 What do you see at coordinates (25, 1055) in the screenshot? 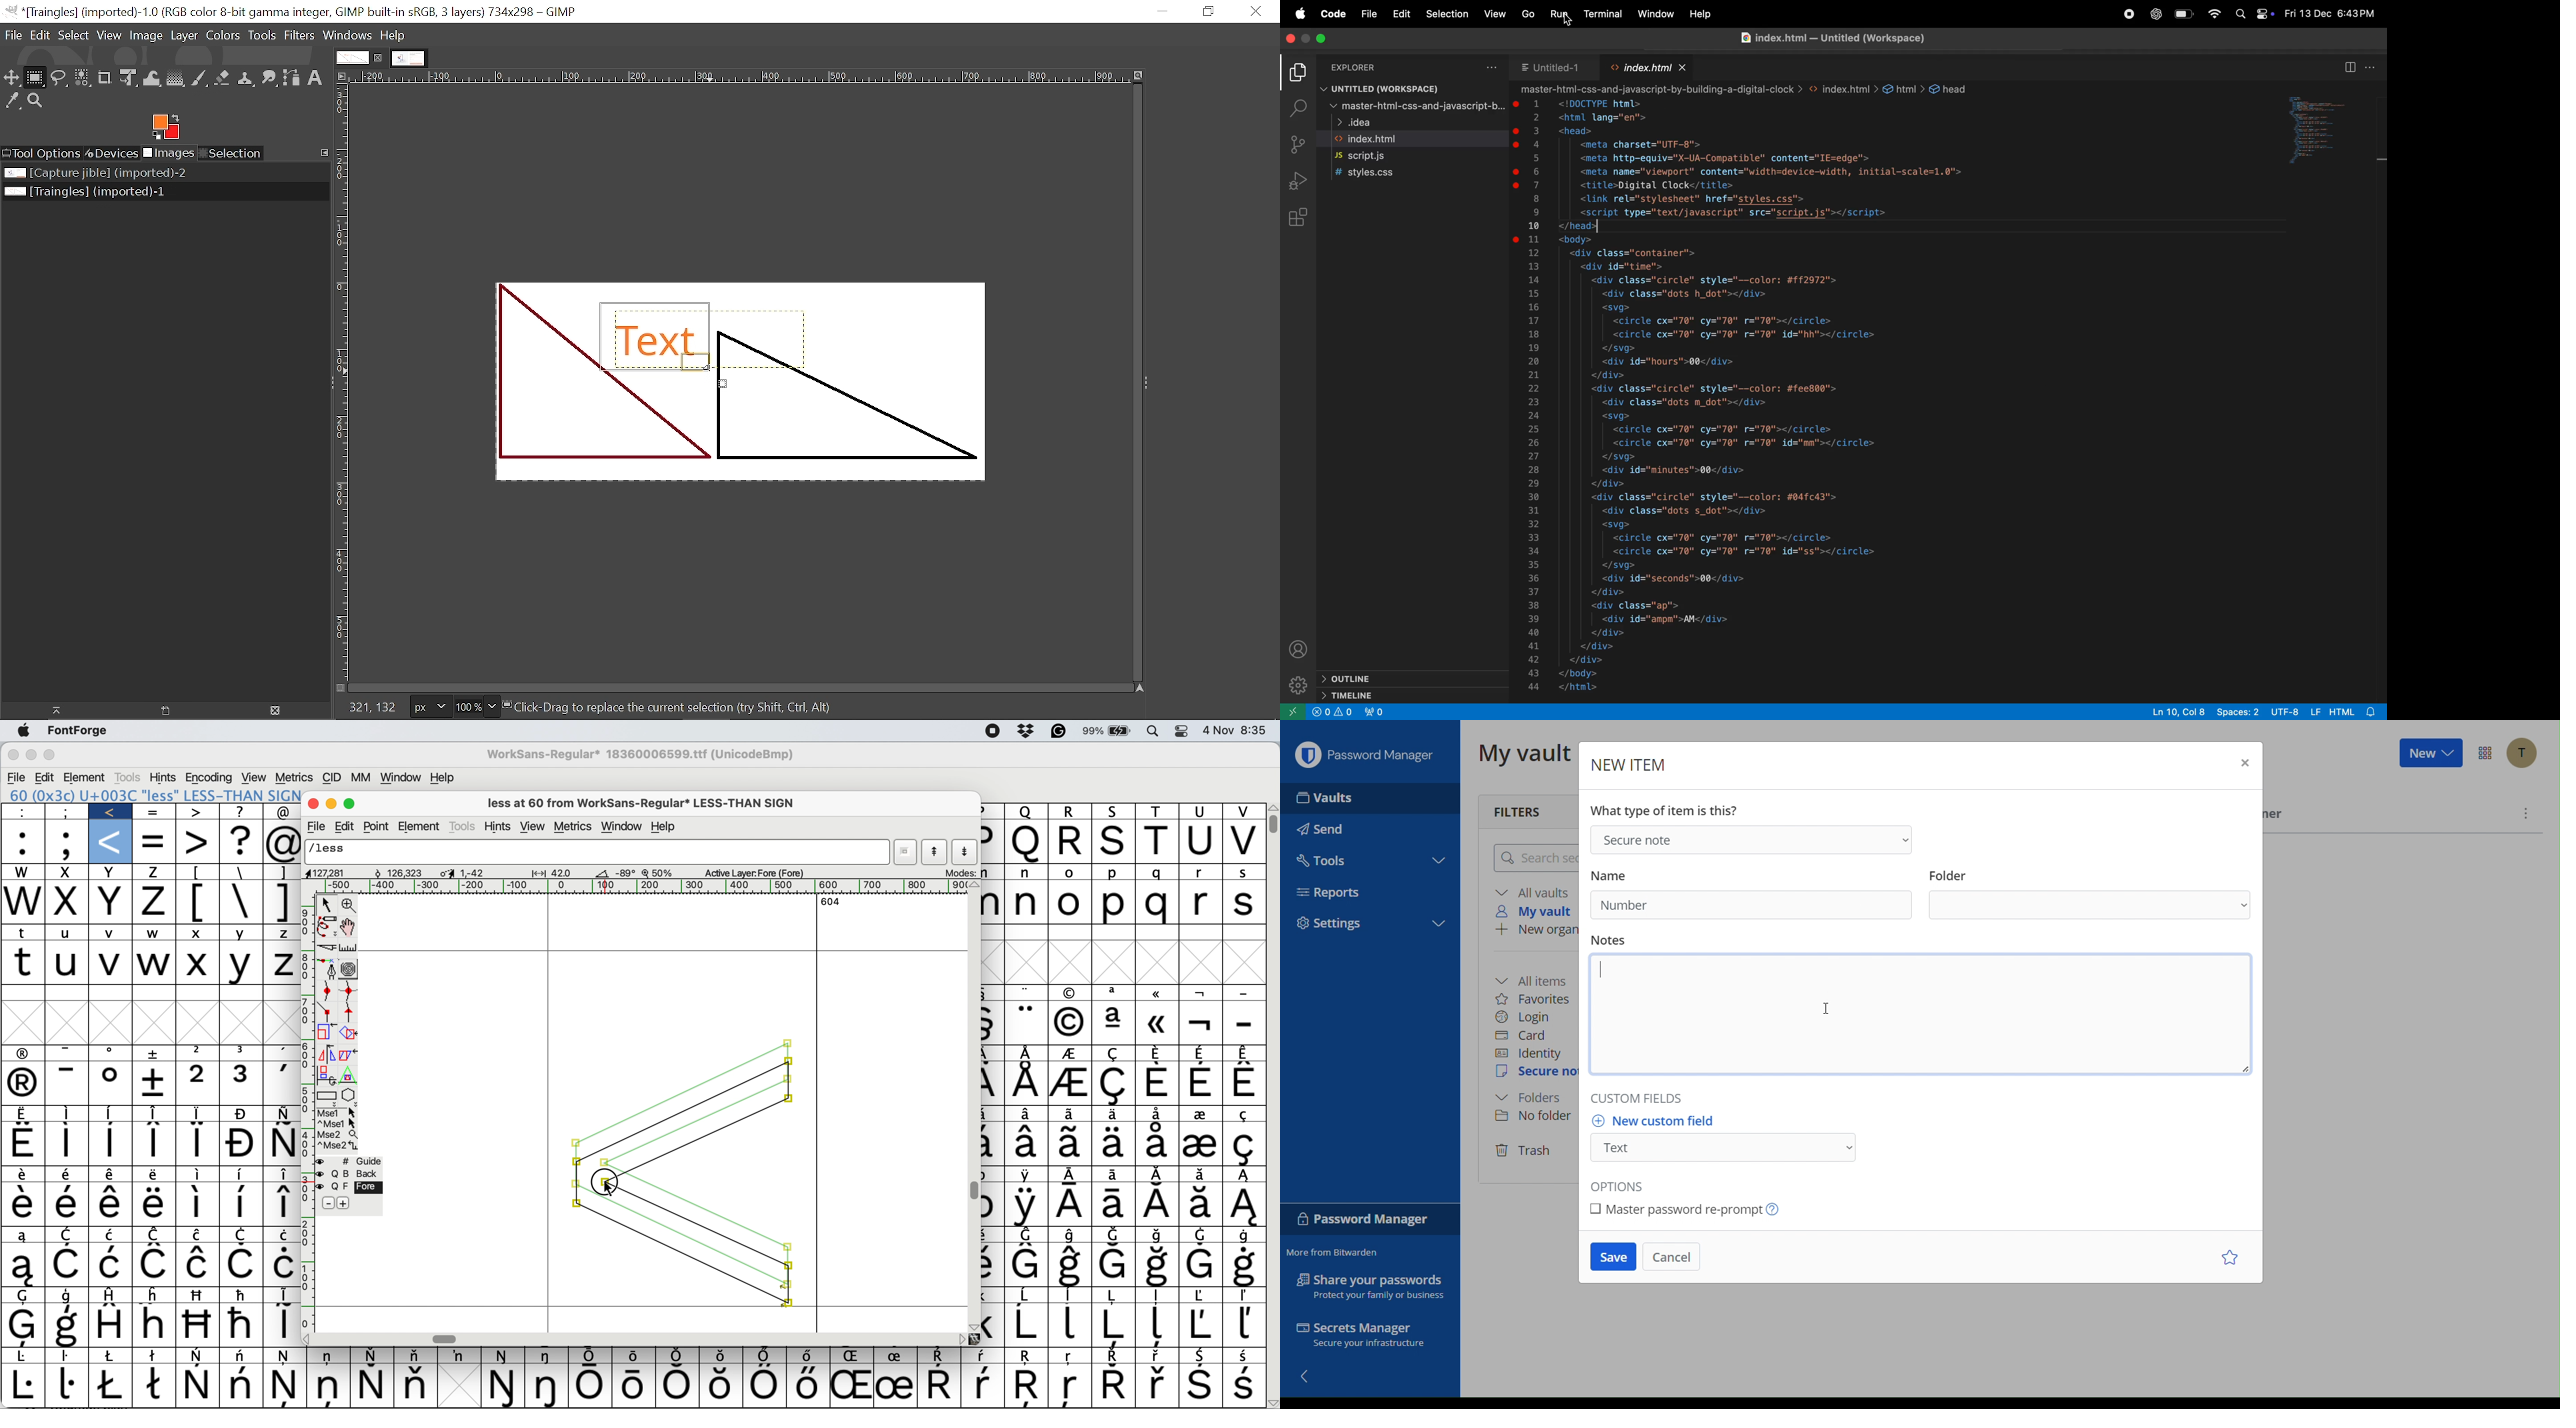
I see `Symbol` at bounding box center [25, 1055].